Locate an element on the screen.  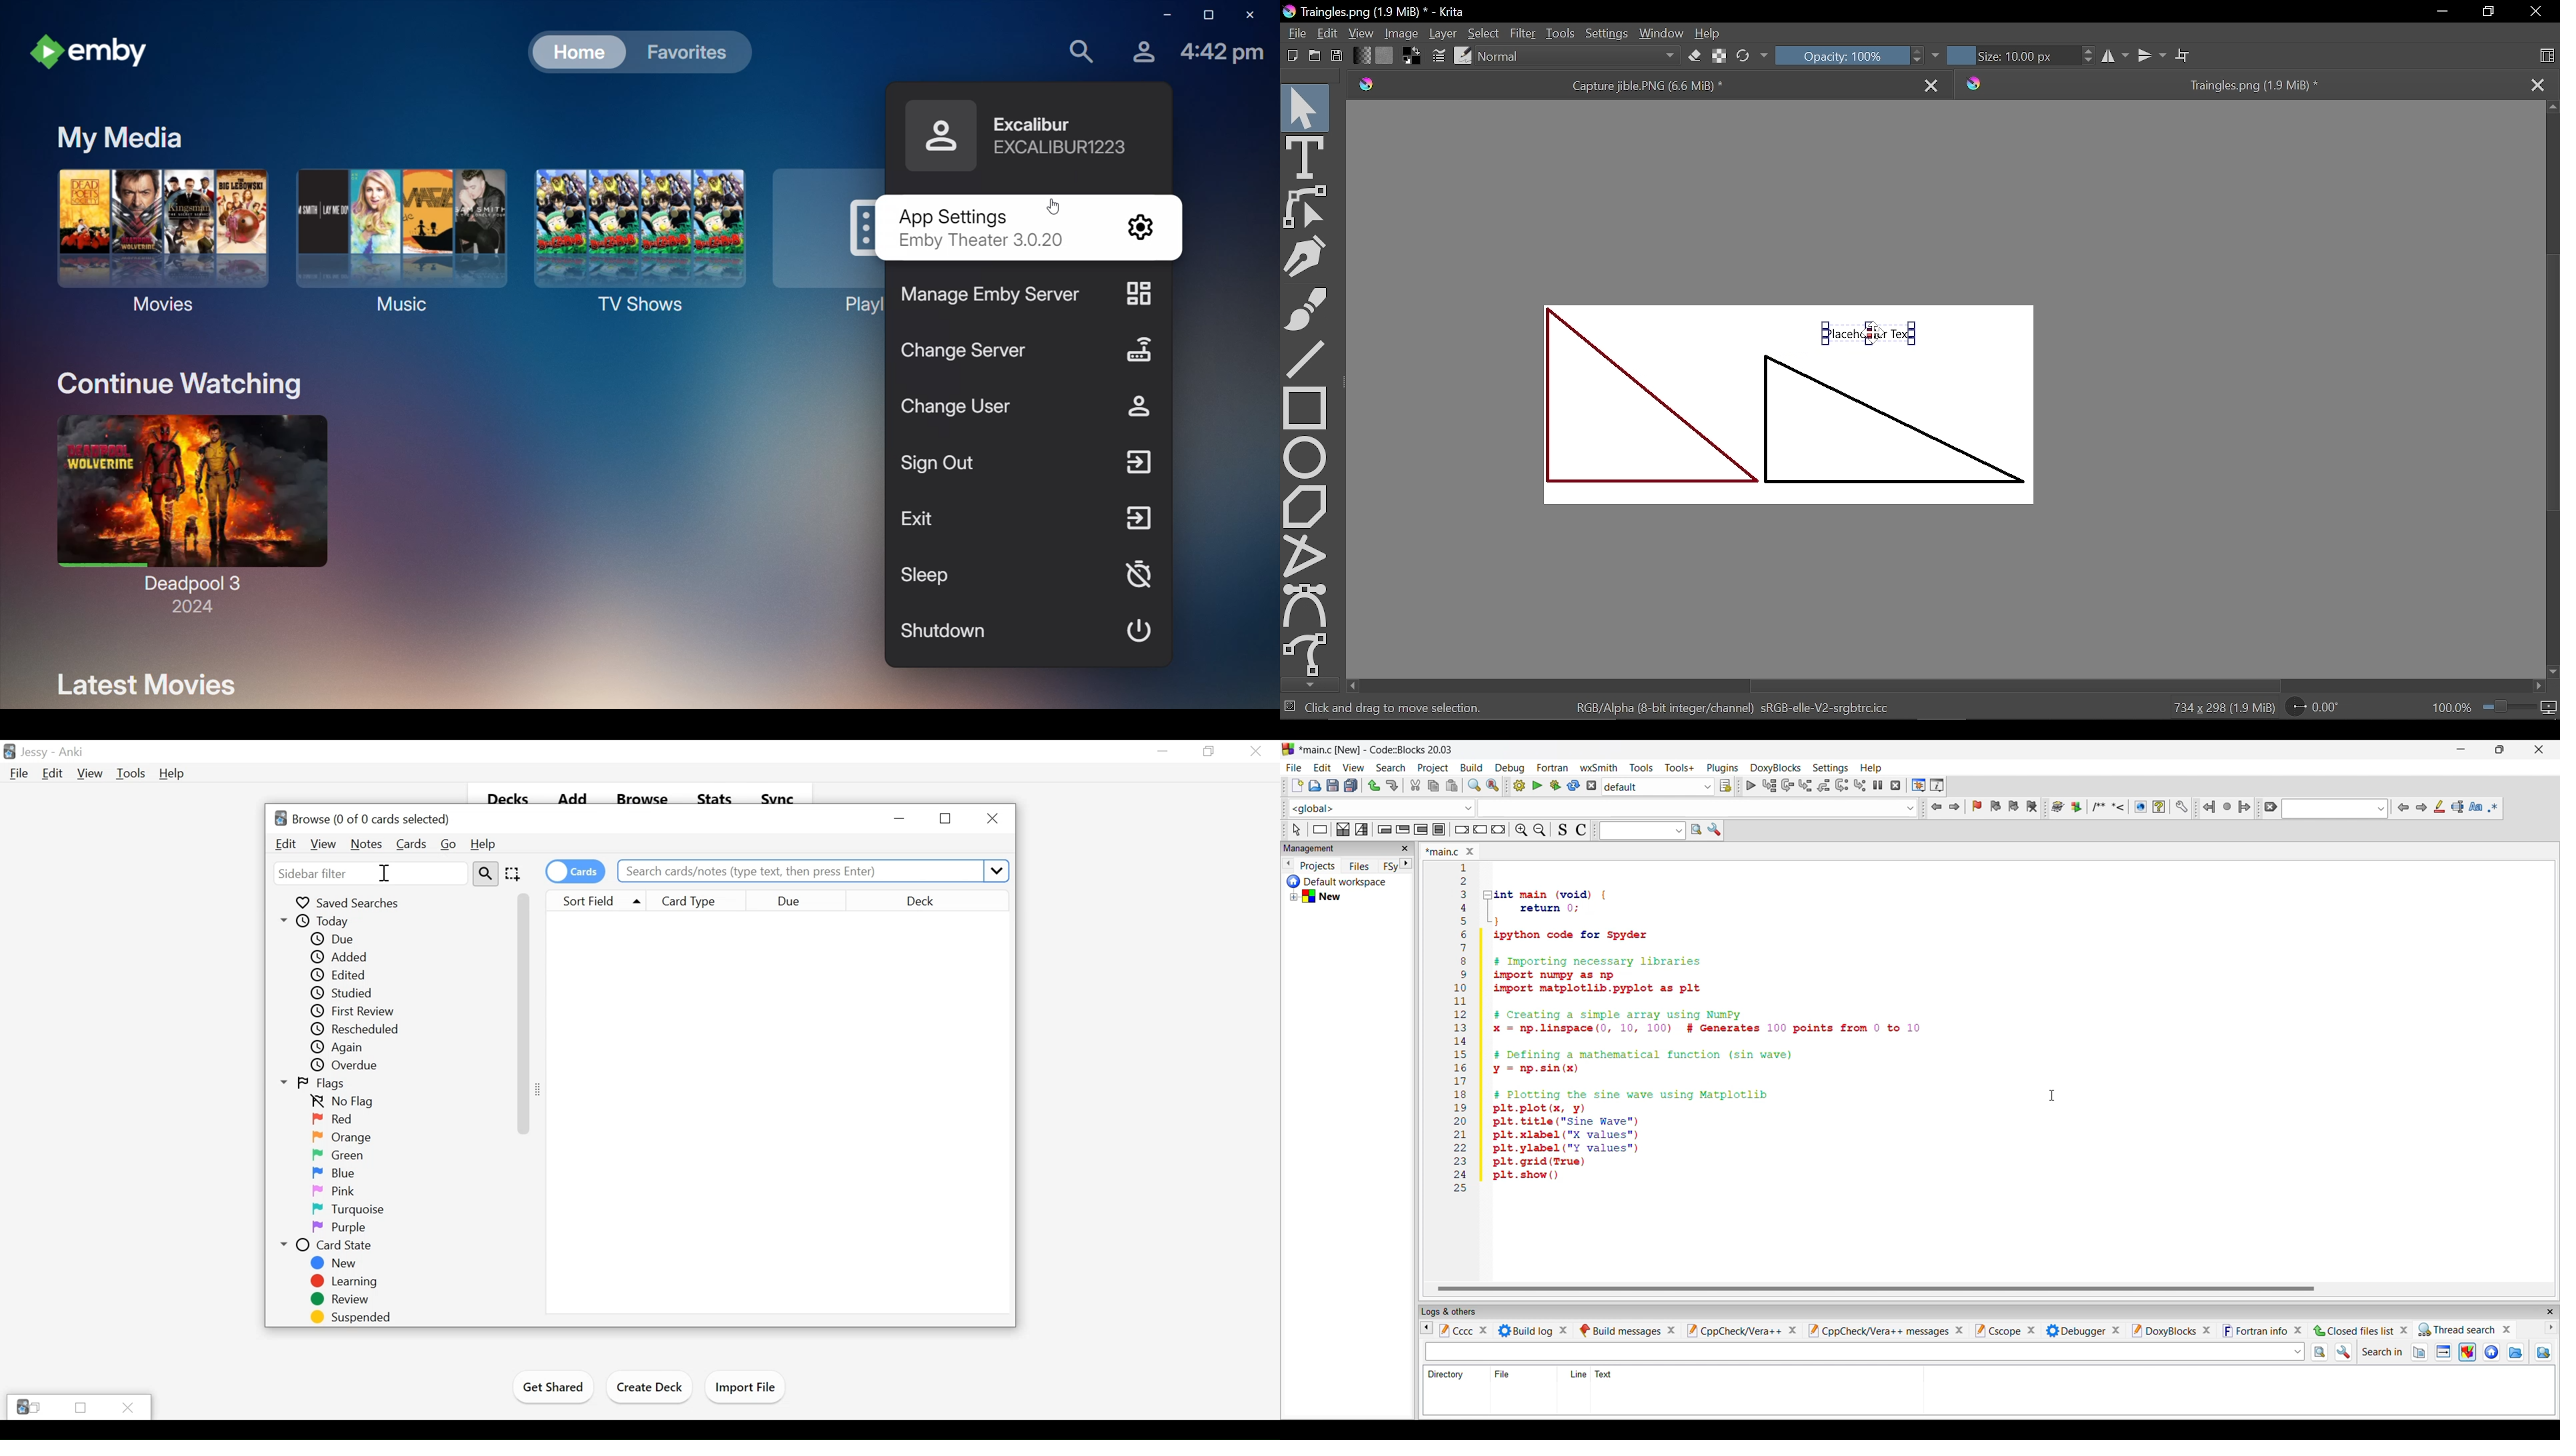
Deck is located at coordinates (943, 901).